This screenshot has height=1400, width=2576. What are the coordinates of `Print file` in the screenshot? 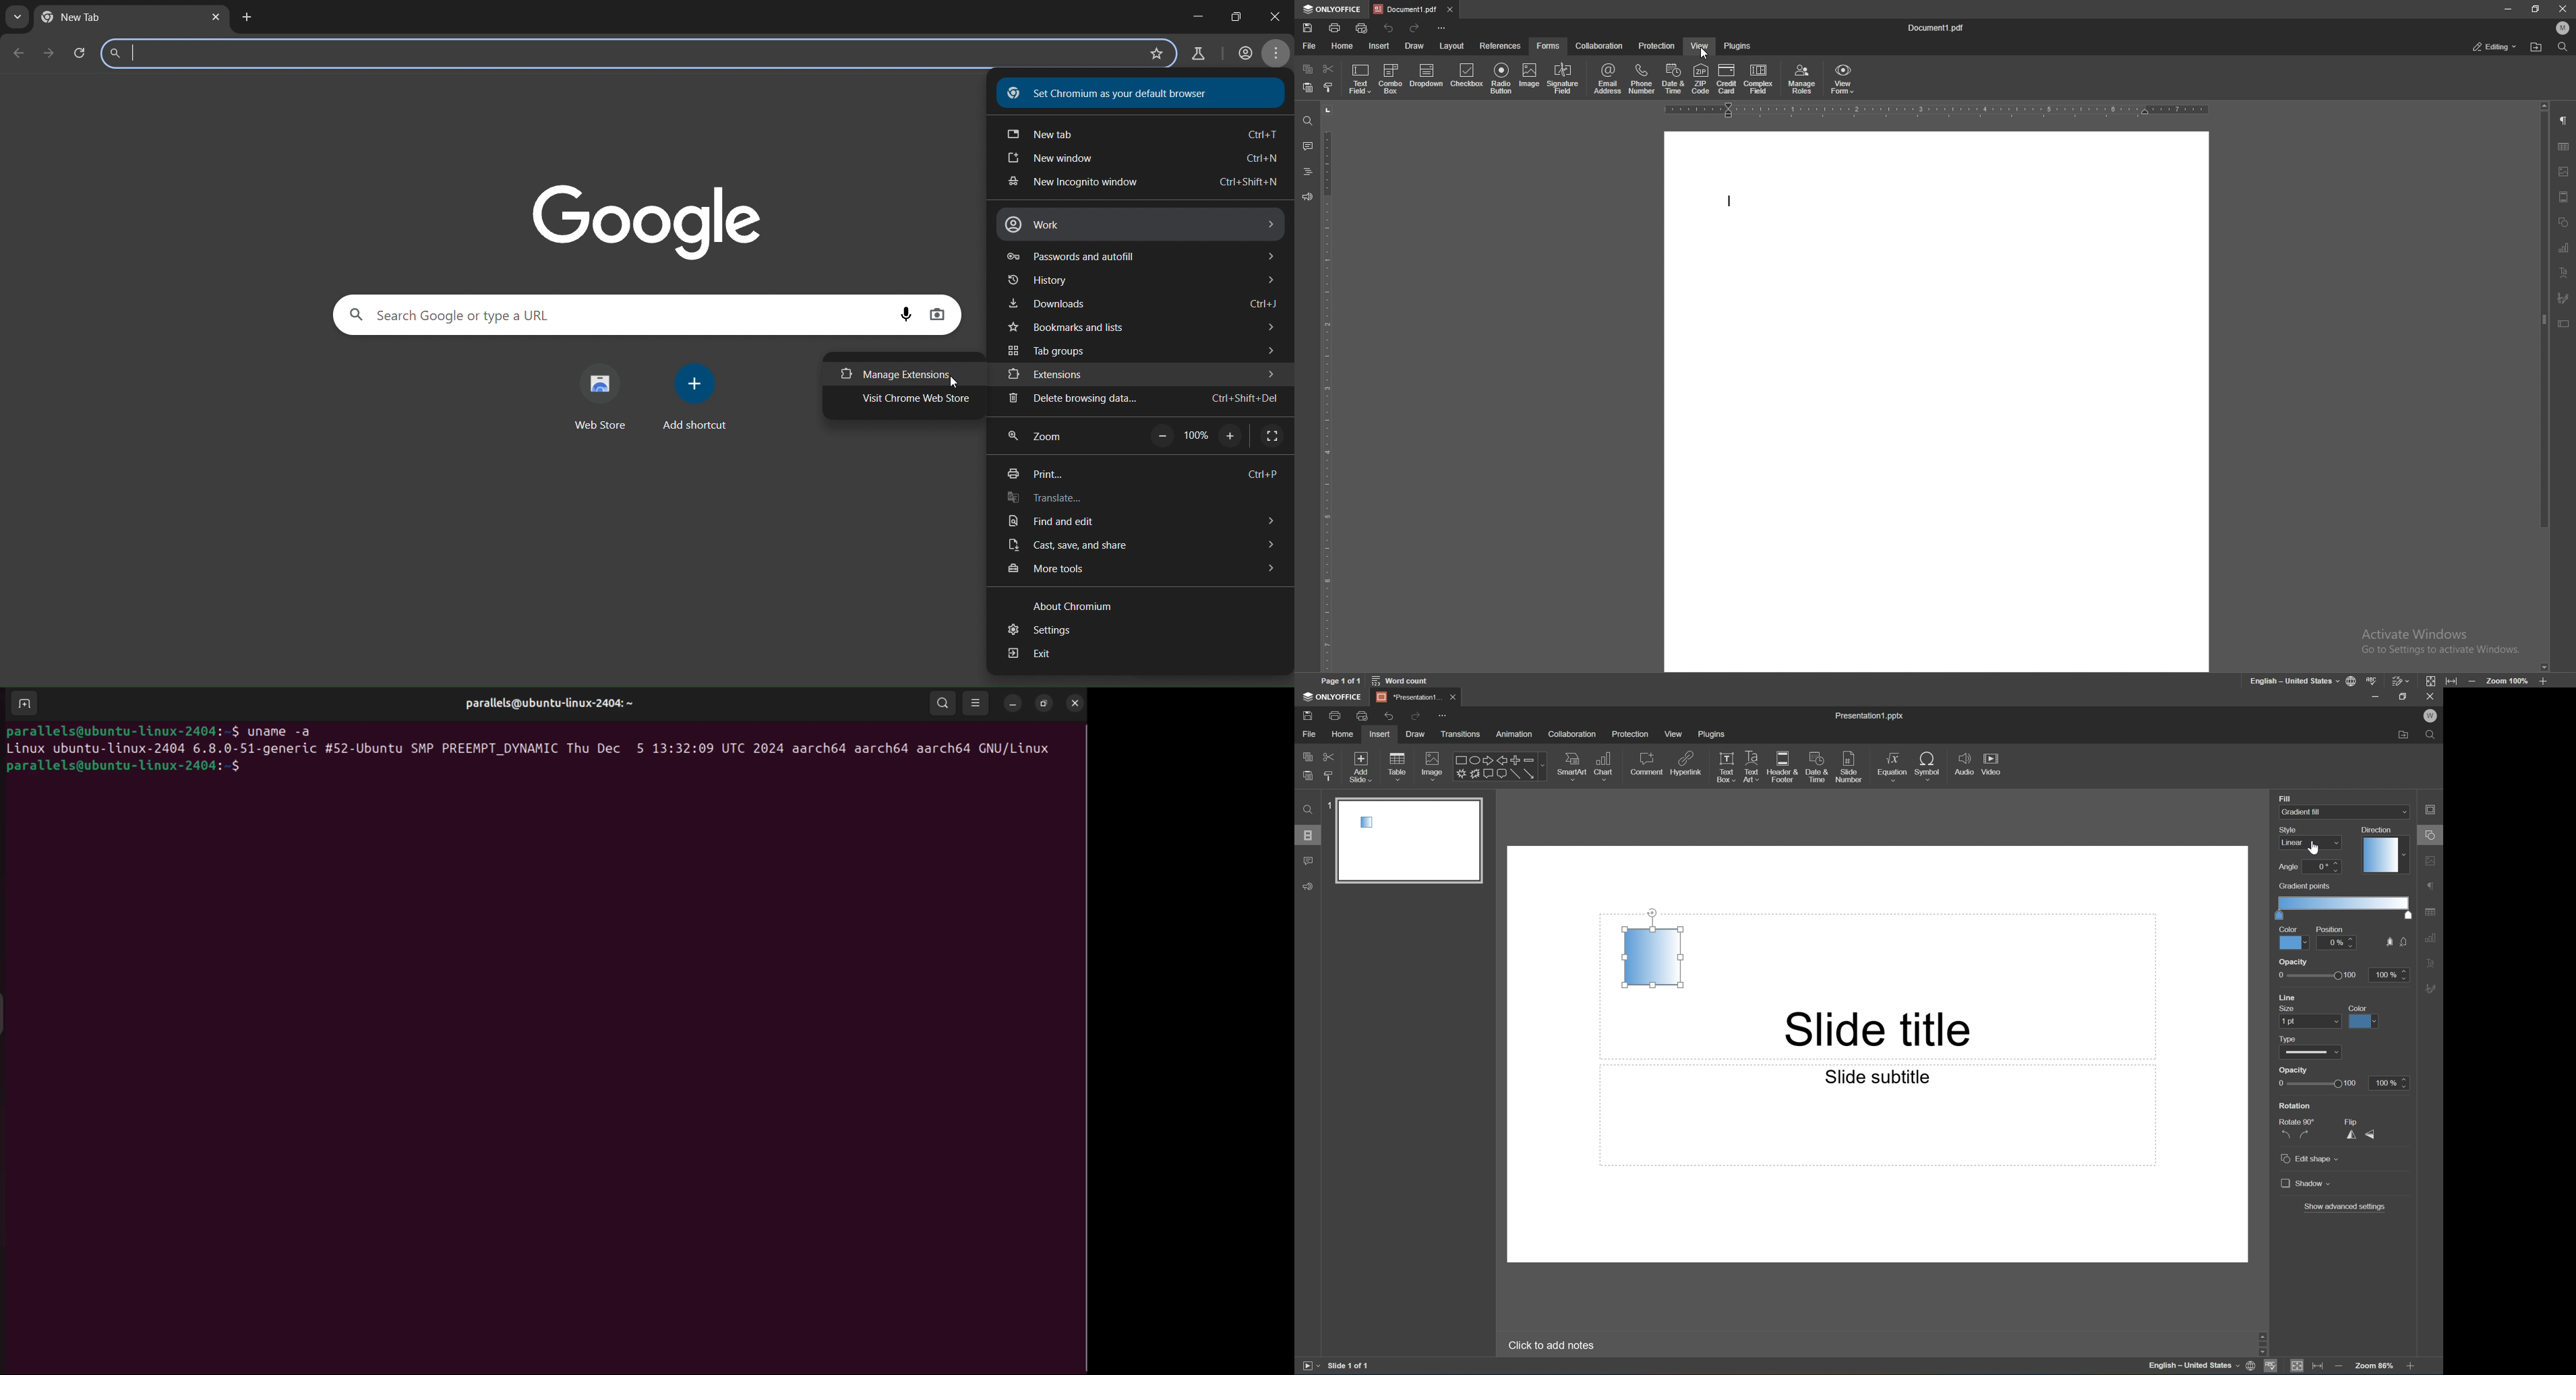 It's located at (1337, 715).